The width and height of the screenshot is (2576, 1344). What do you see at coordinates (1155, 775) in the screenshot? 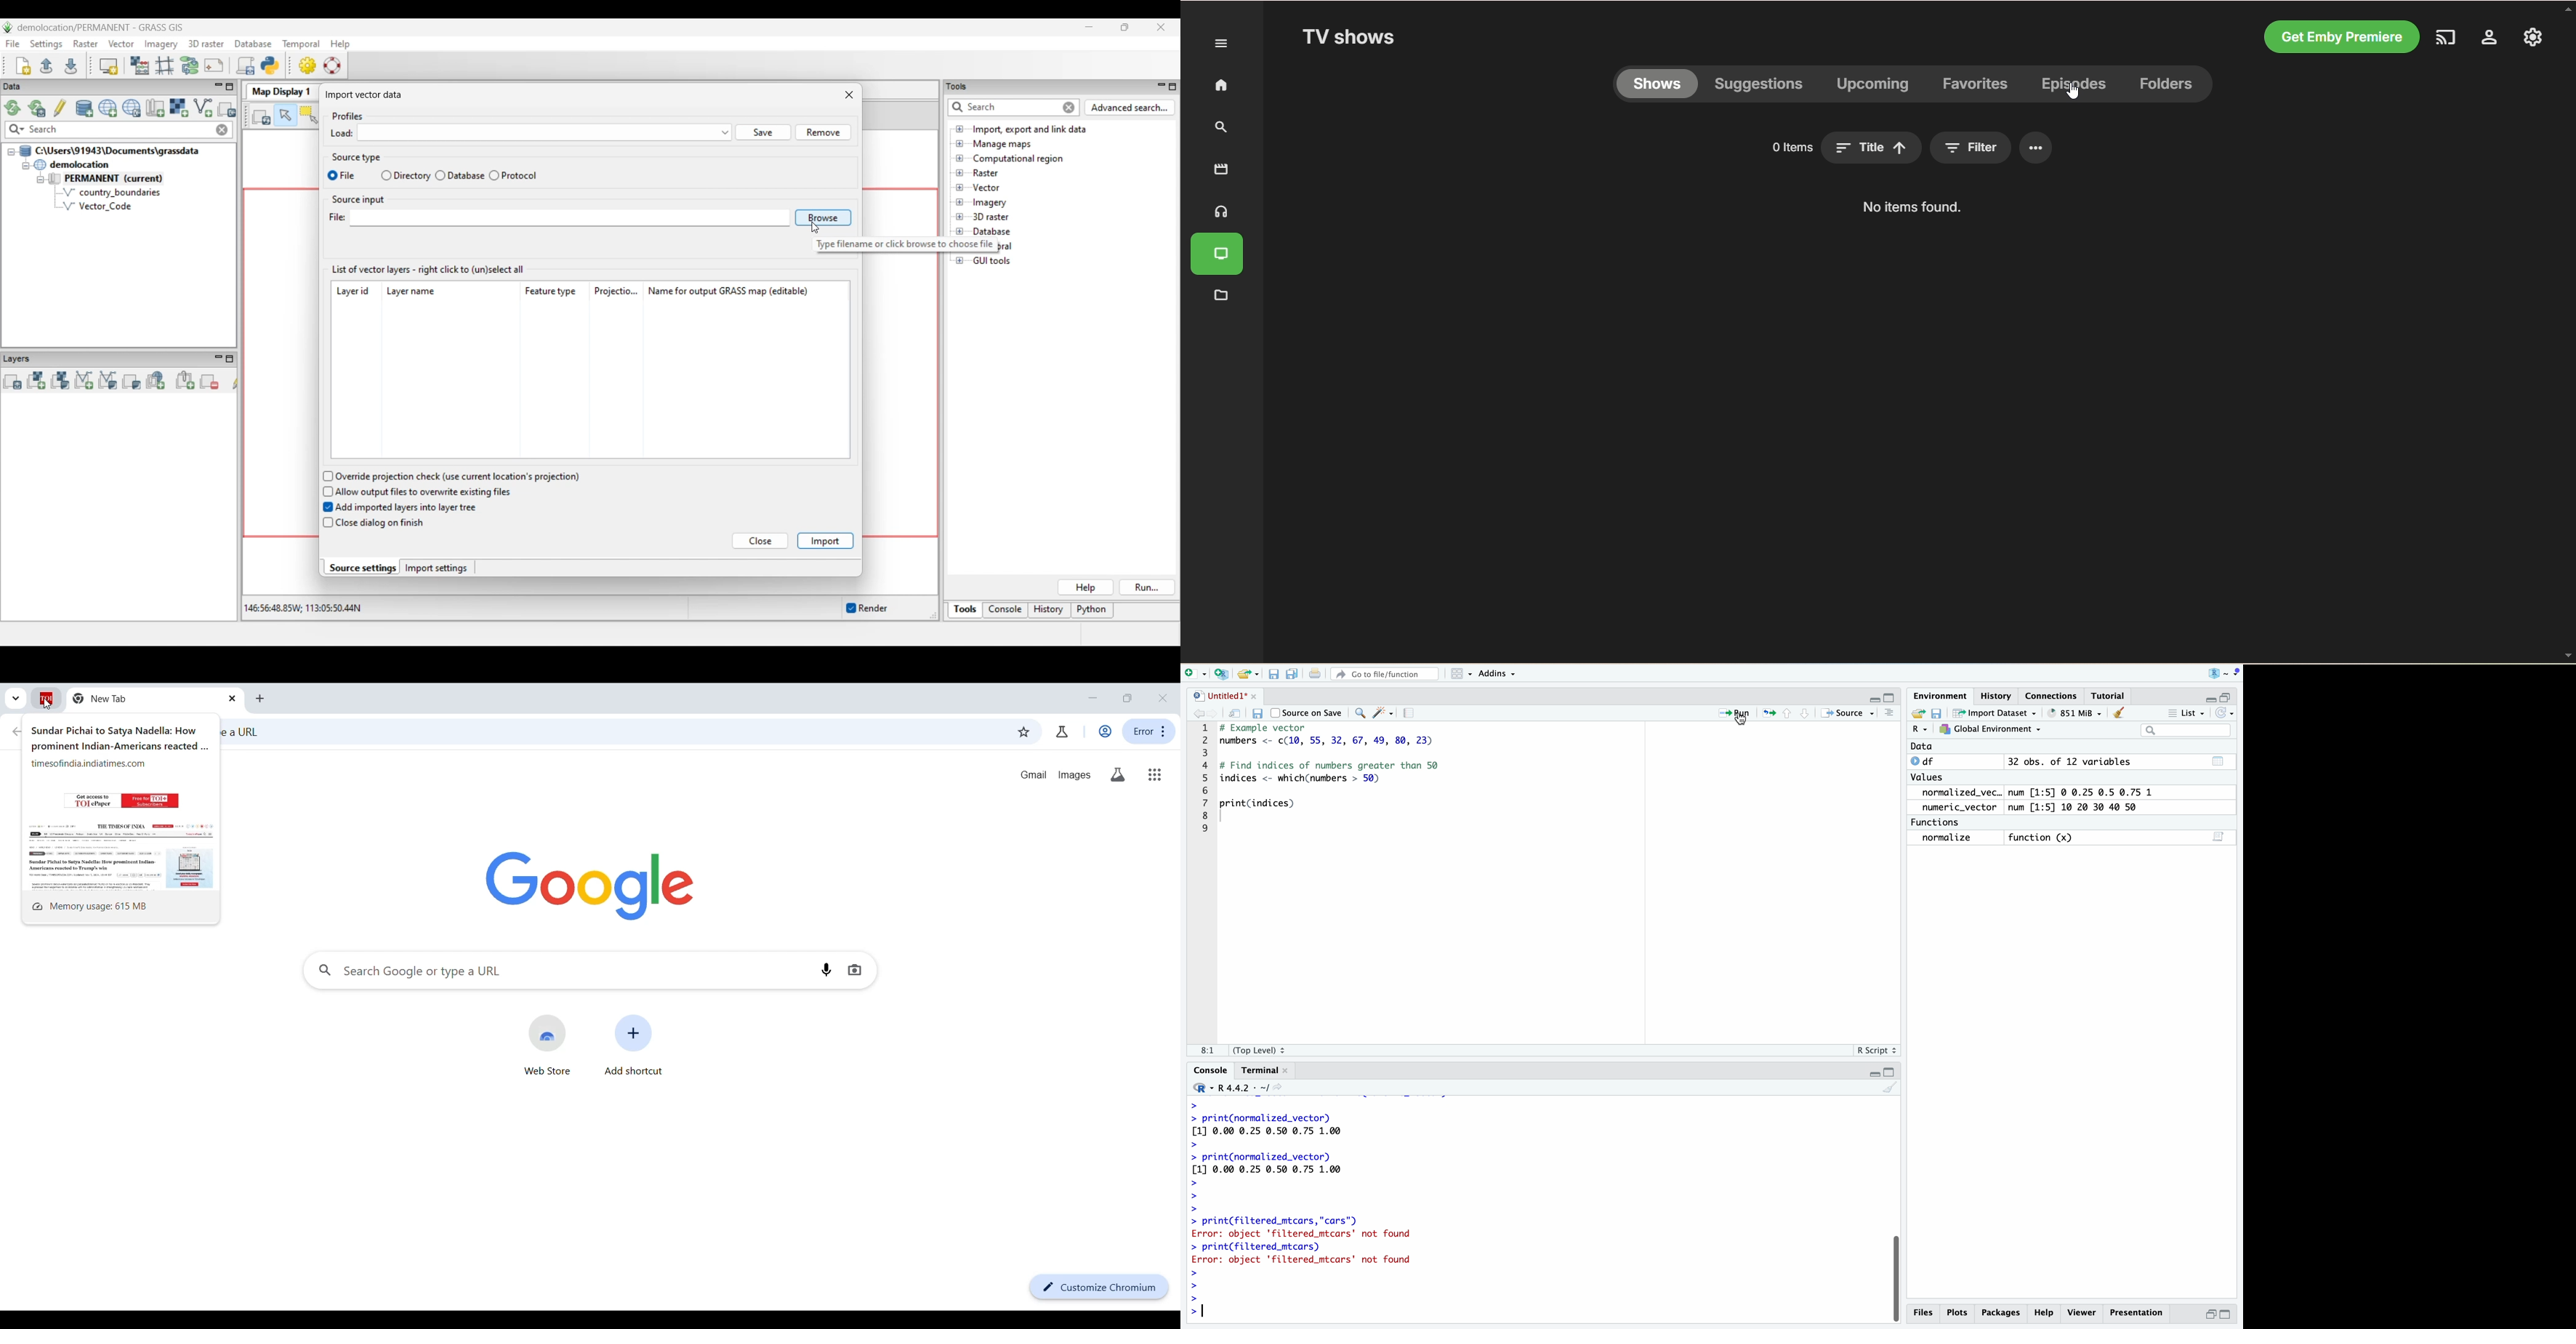
I see `Google apps` at bounding box center [1155, 775].